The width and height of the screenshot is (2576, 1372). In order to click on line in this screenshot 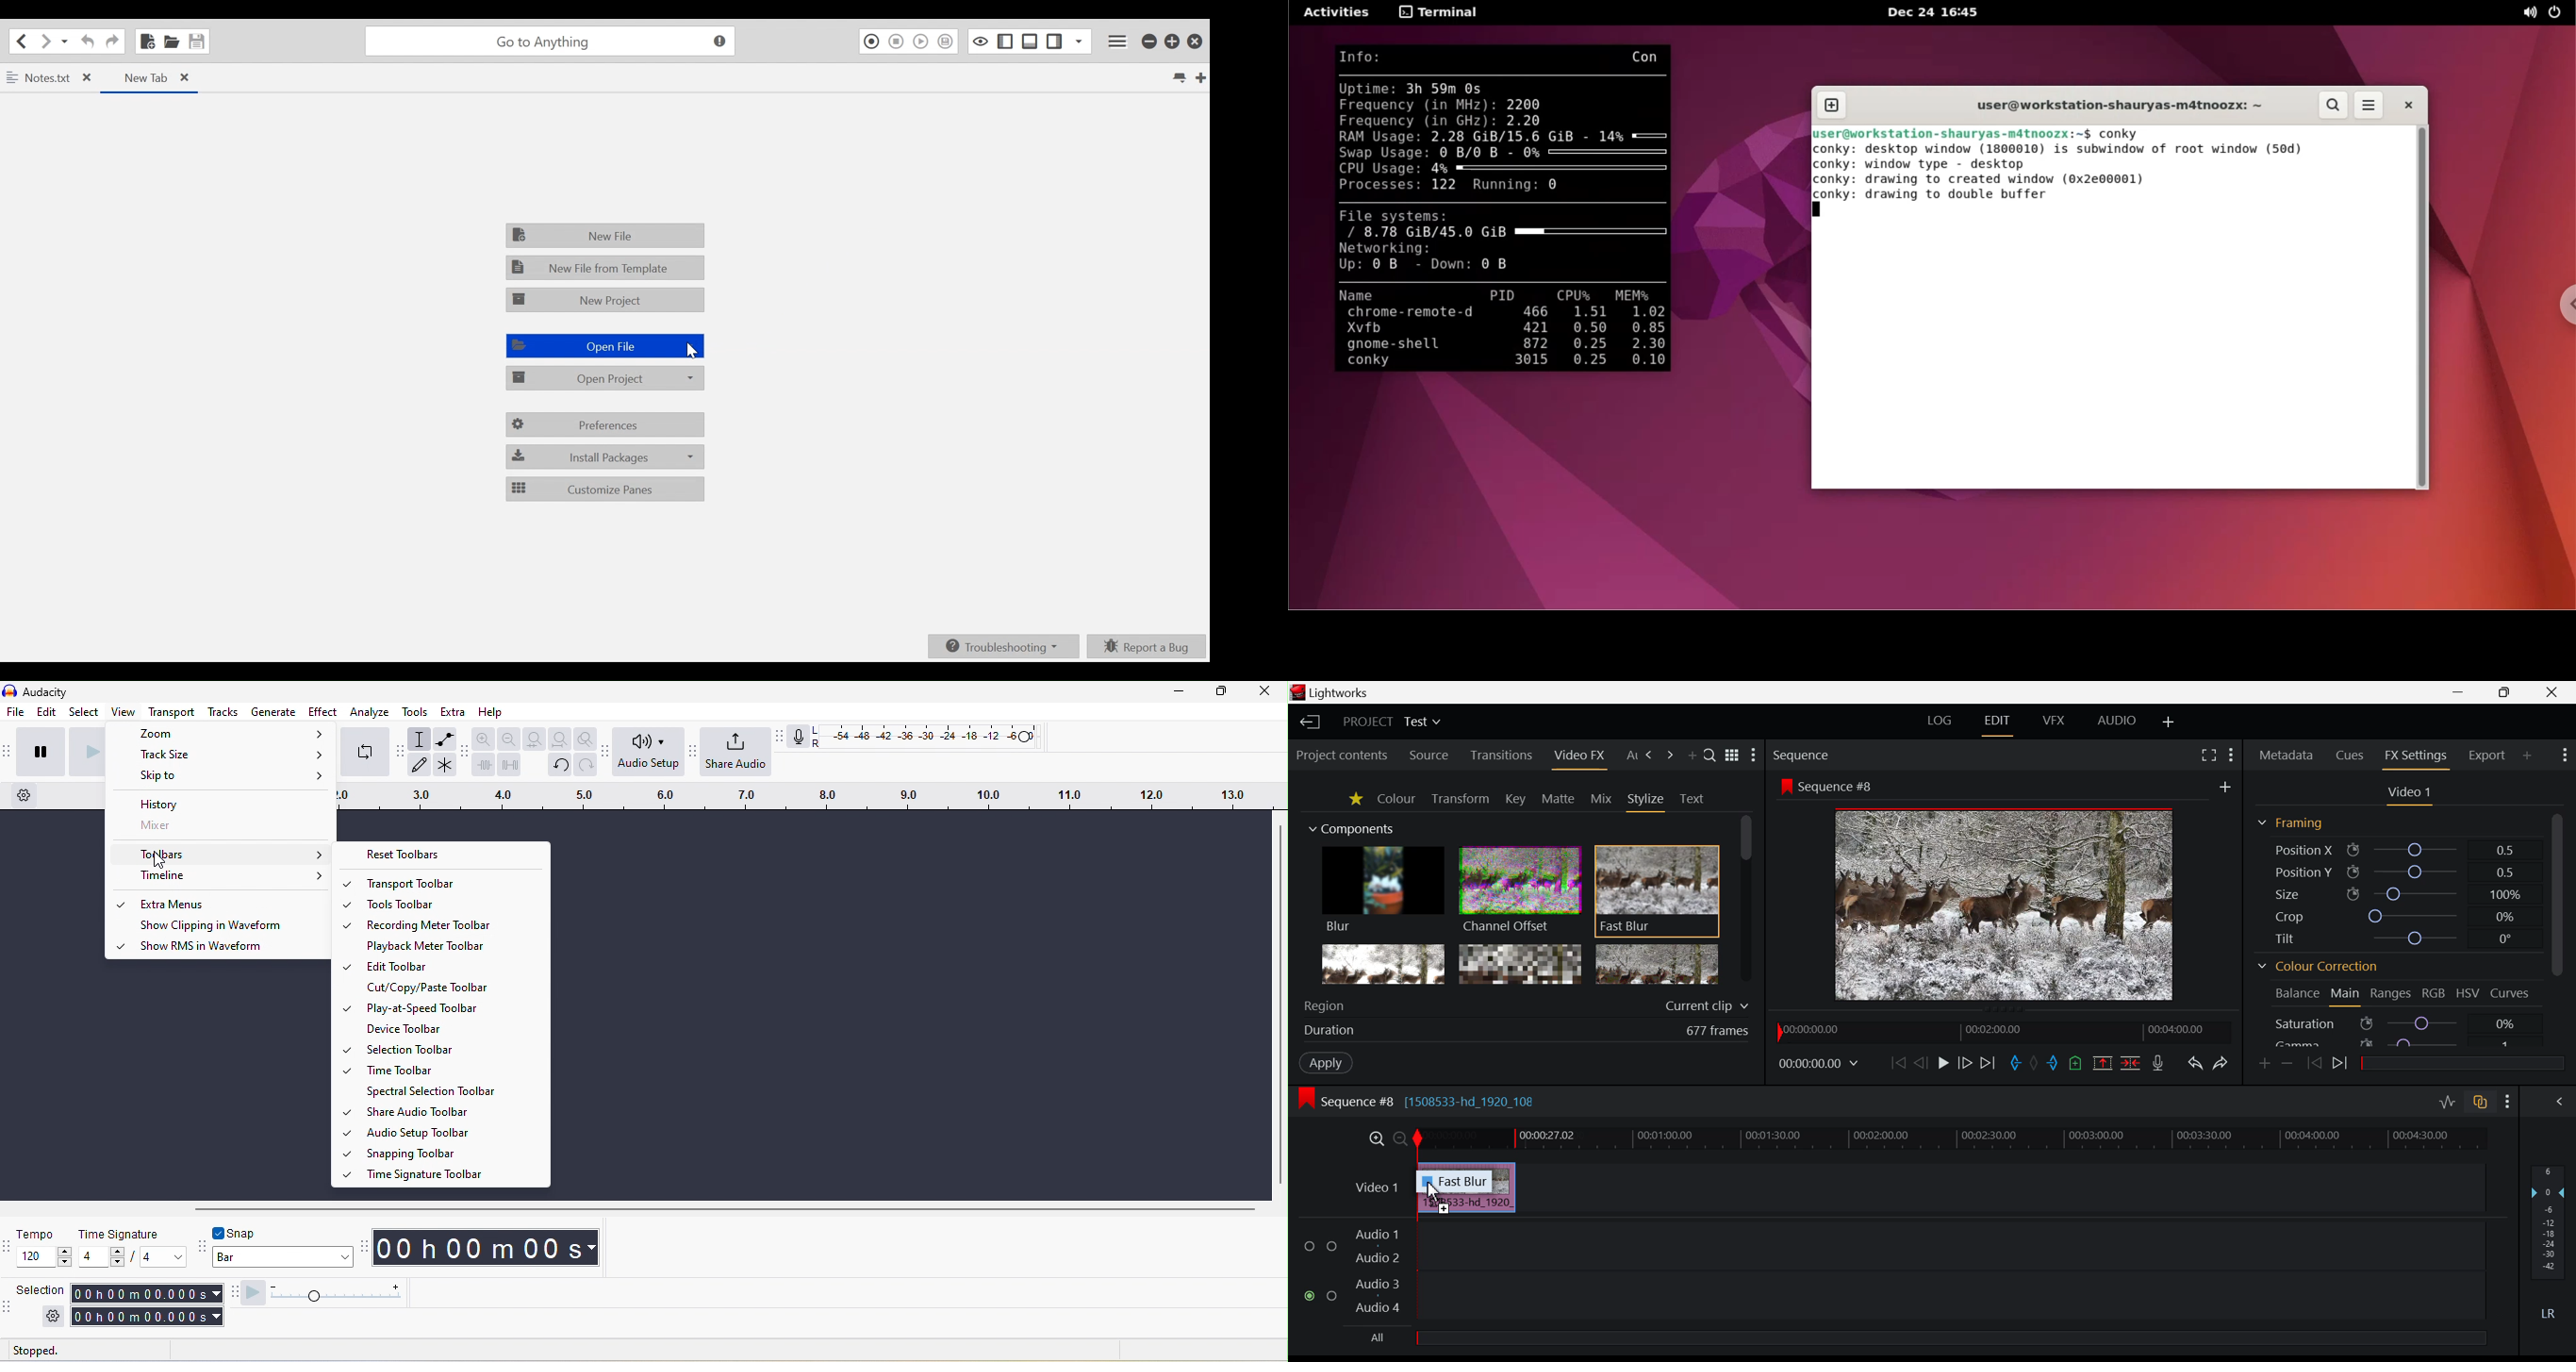, I will do `click(1507, 75)`.